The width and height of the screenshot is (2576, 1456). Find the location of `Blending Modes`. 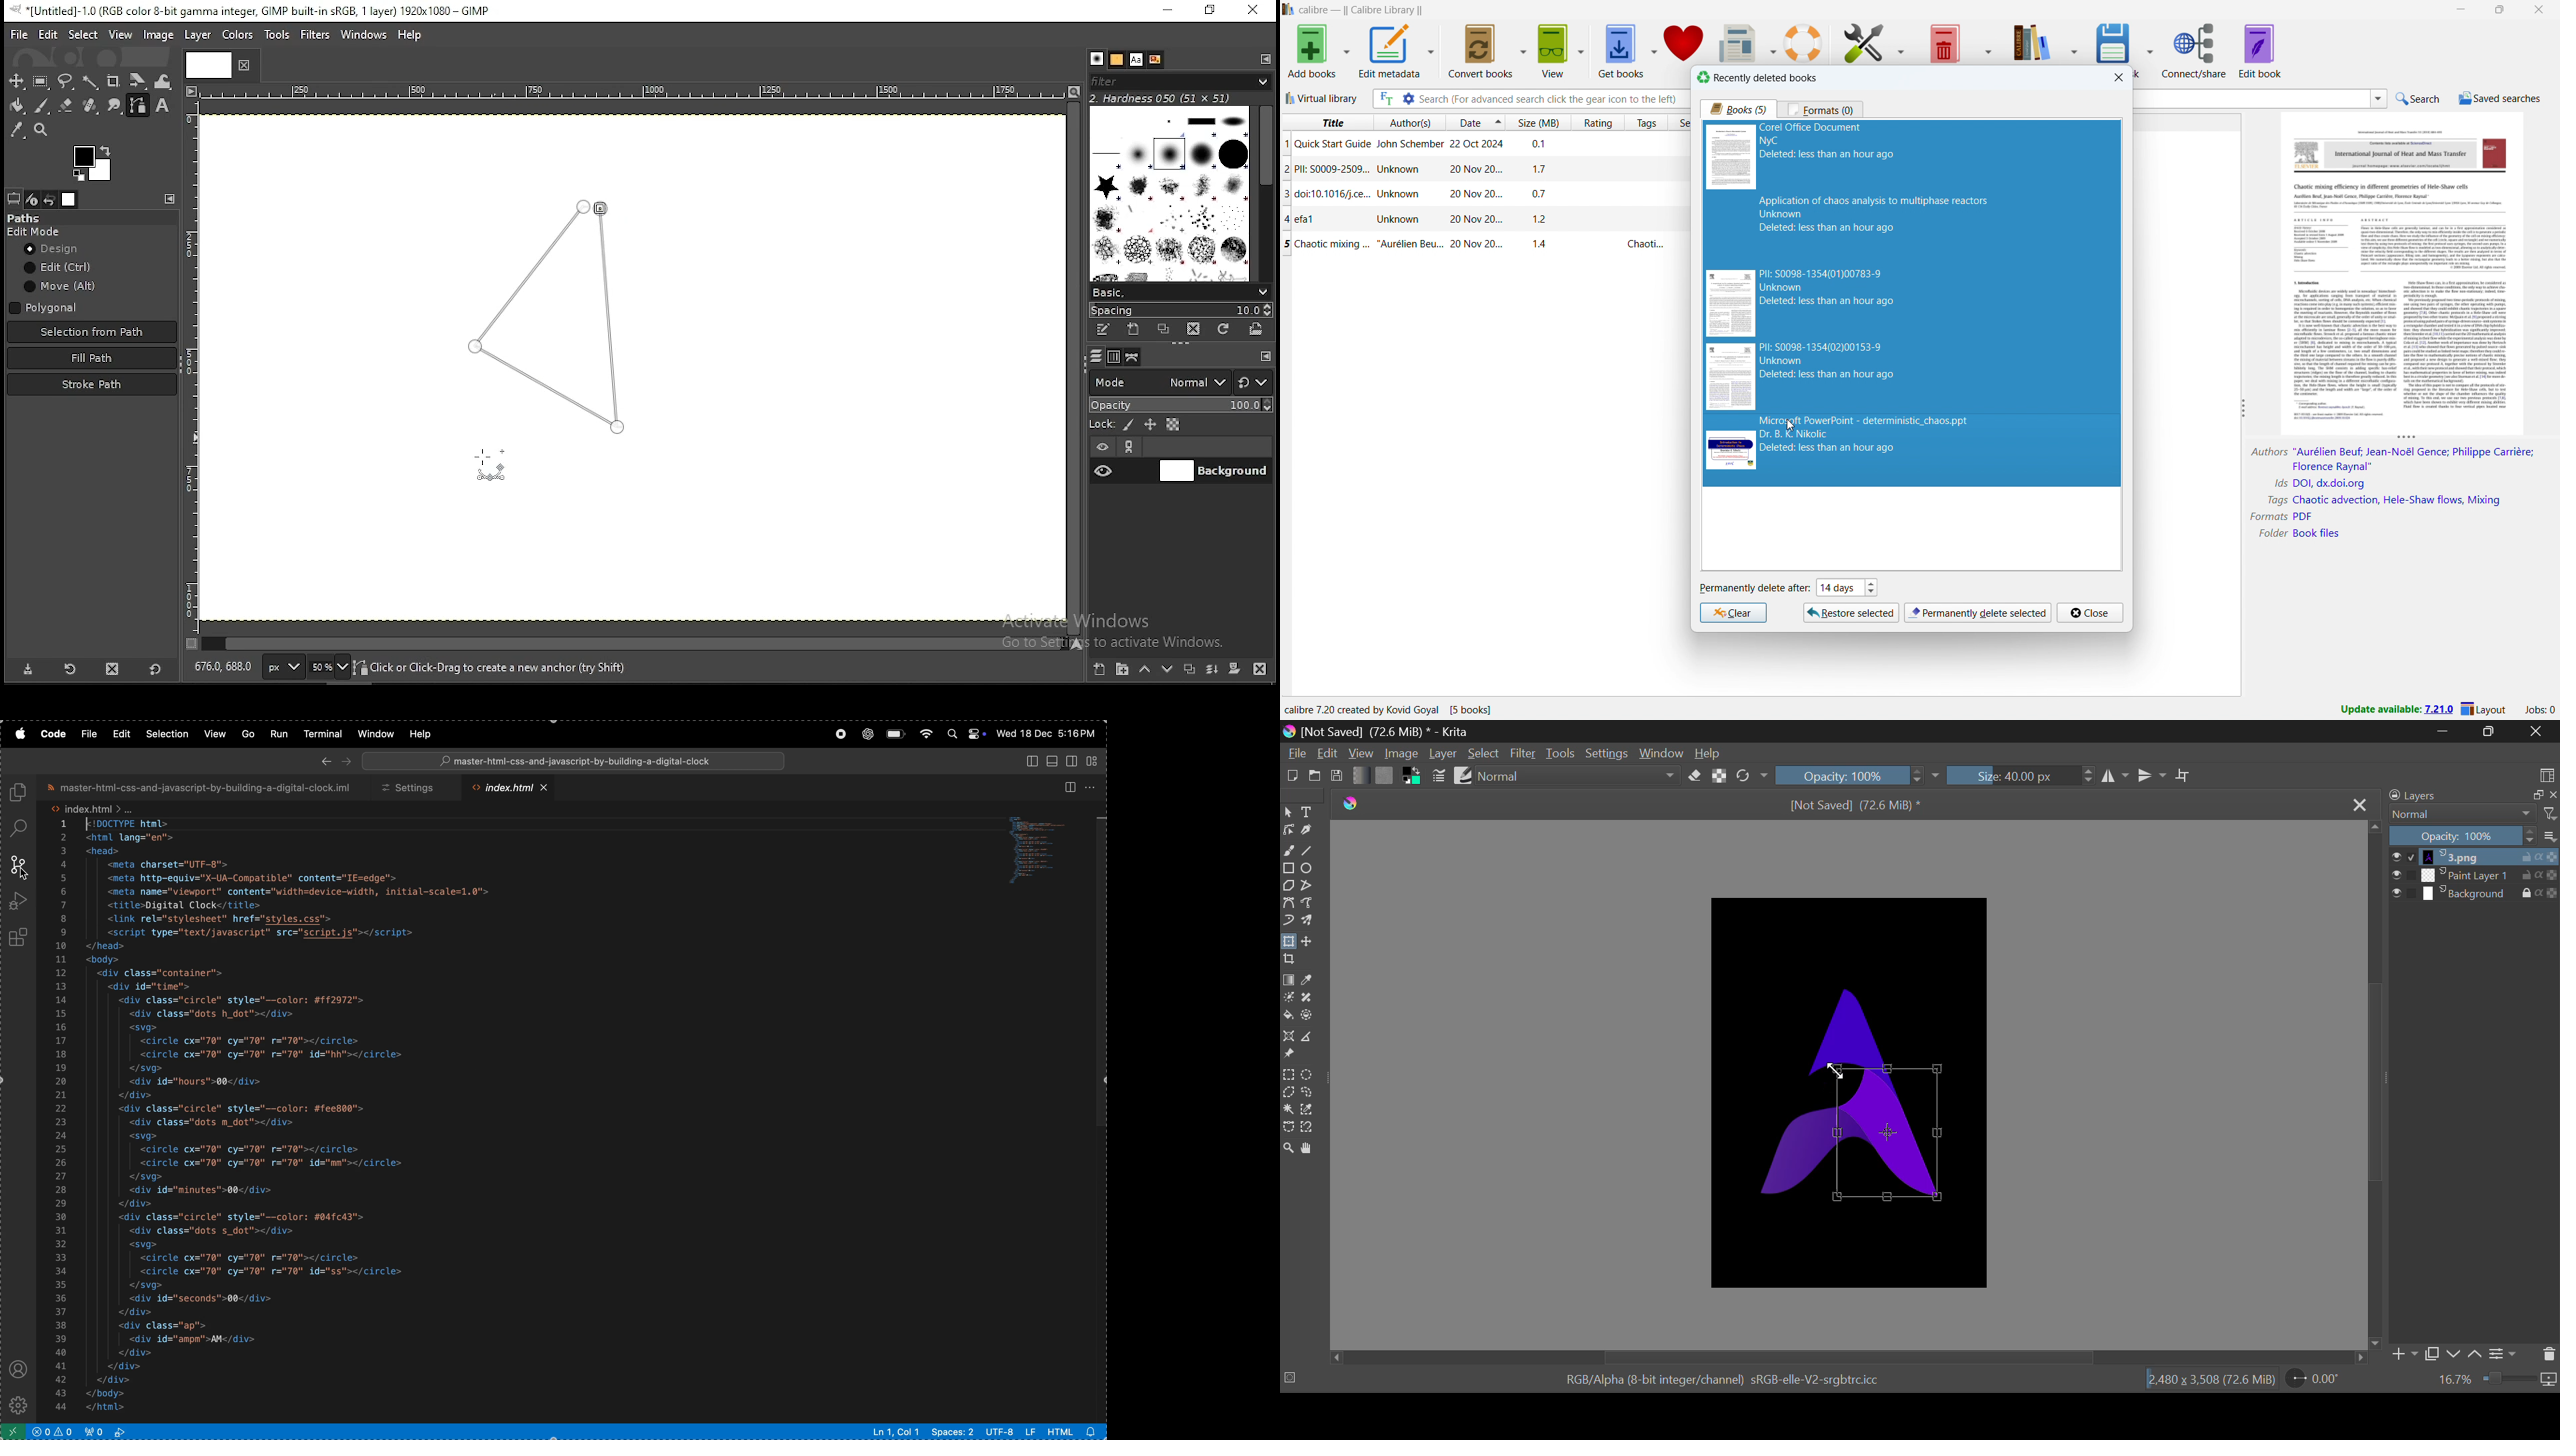

Blending Modes is located at coordinates (1579, 775).